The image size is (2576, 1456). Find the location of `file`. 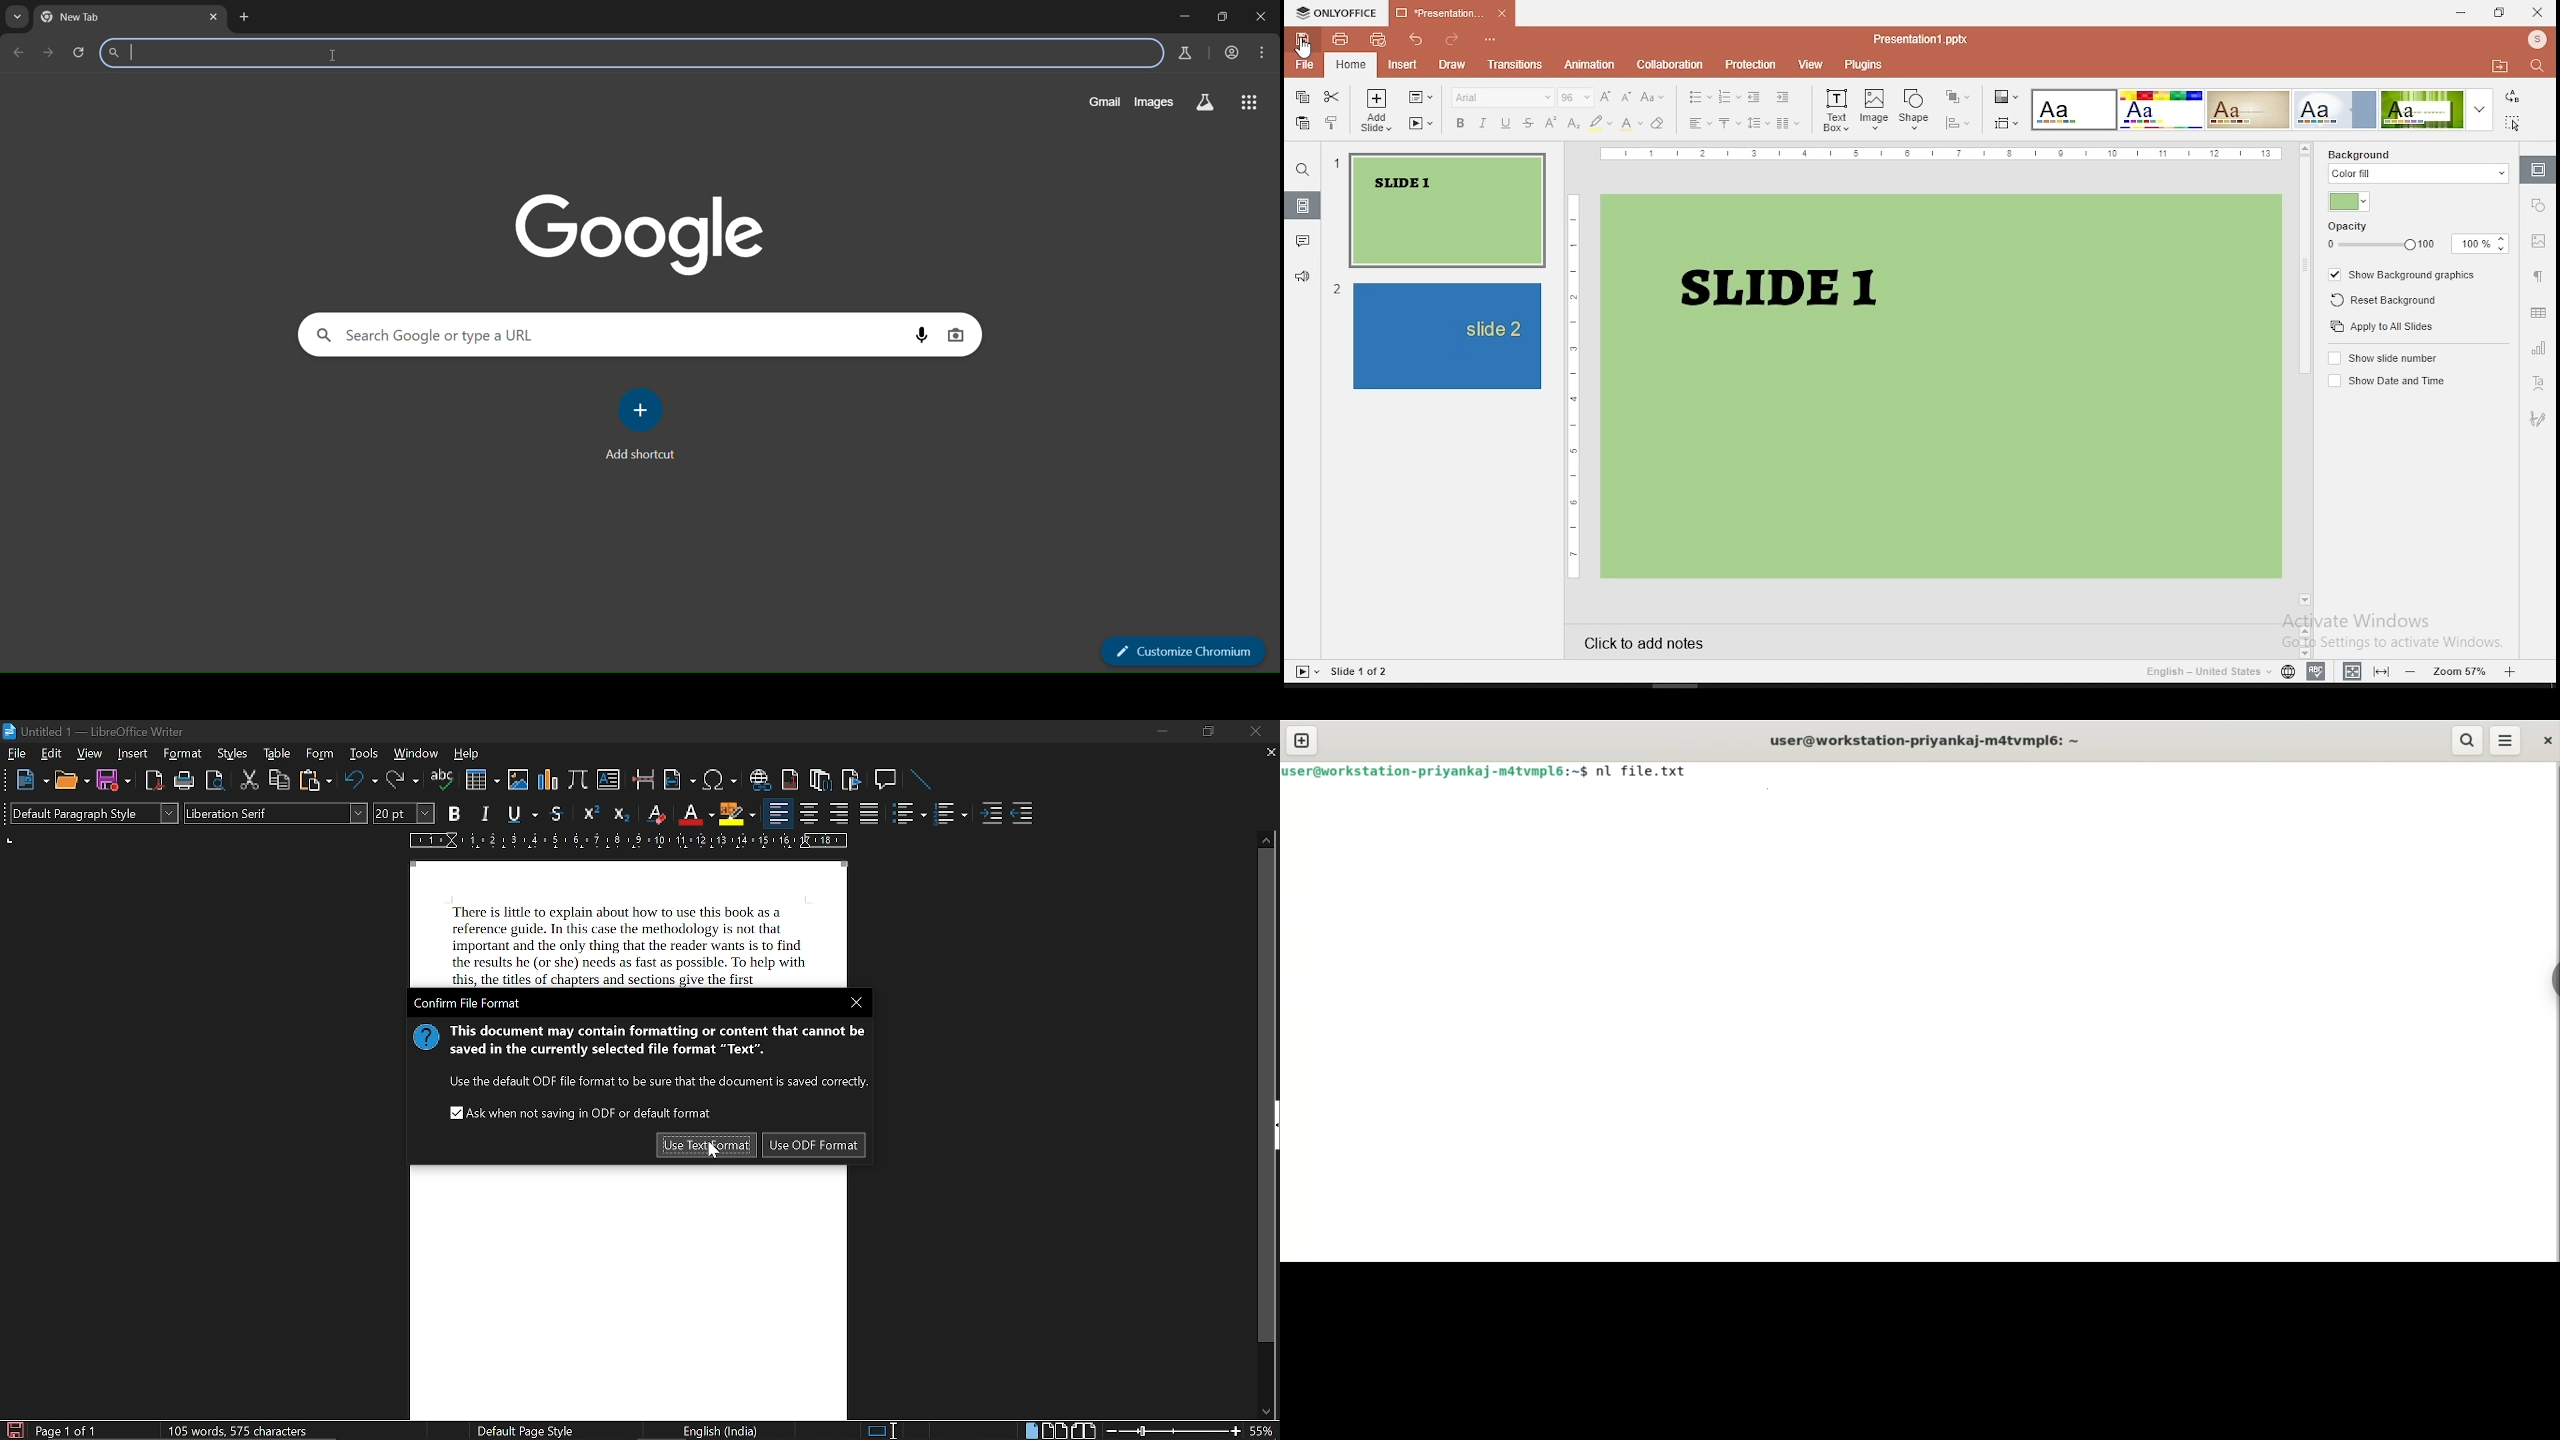

file is located at coordinates (1305, 65).